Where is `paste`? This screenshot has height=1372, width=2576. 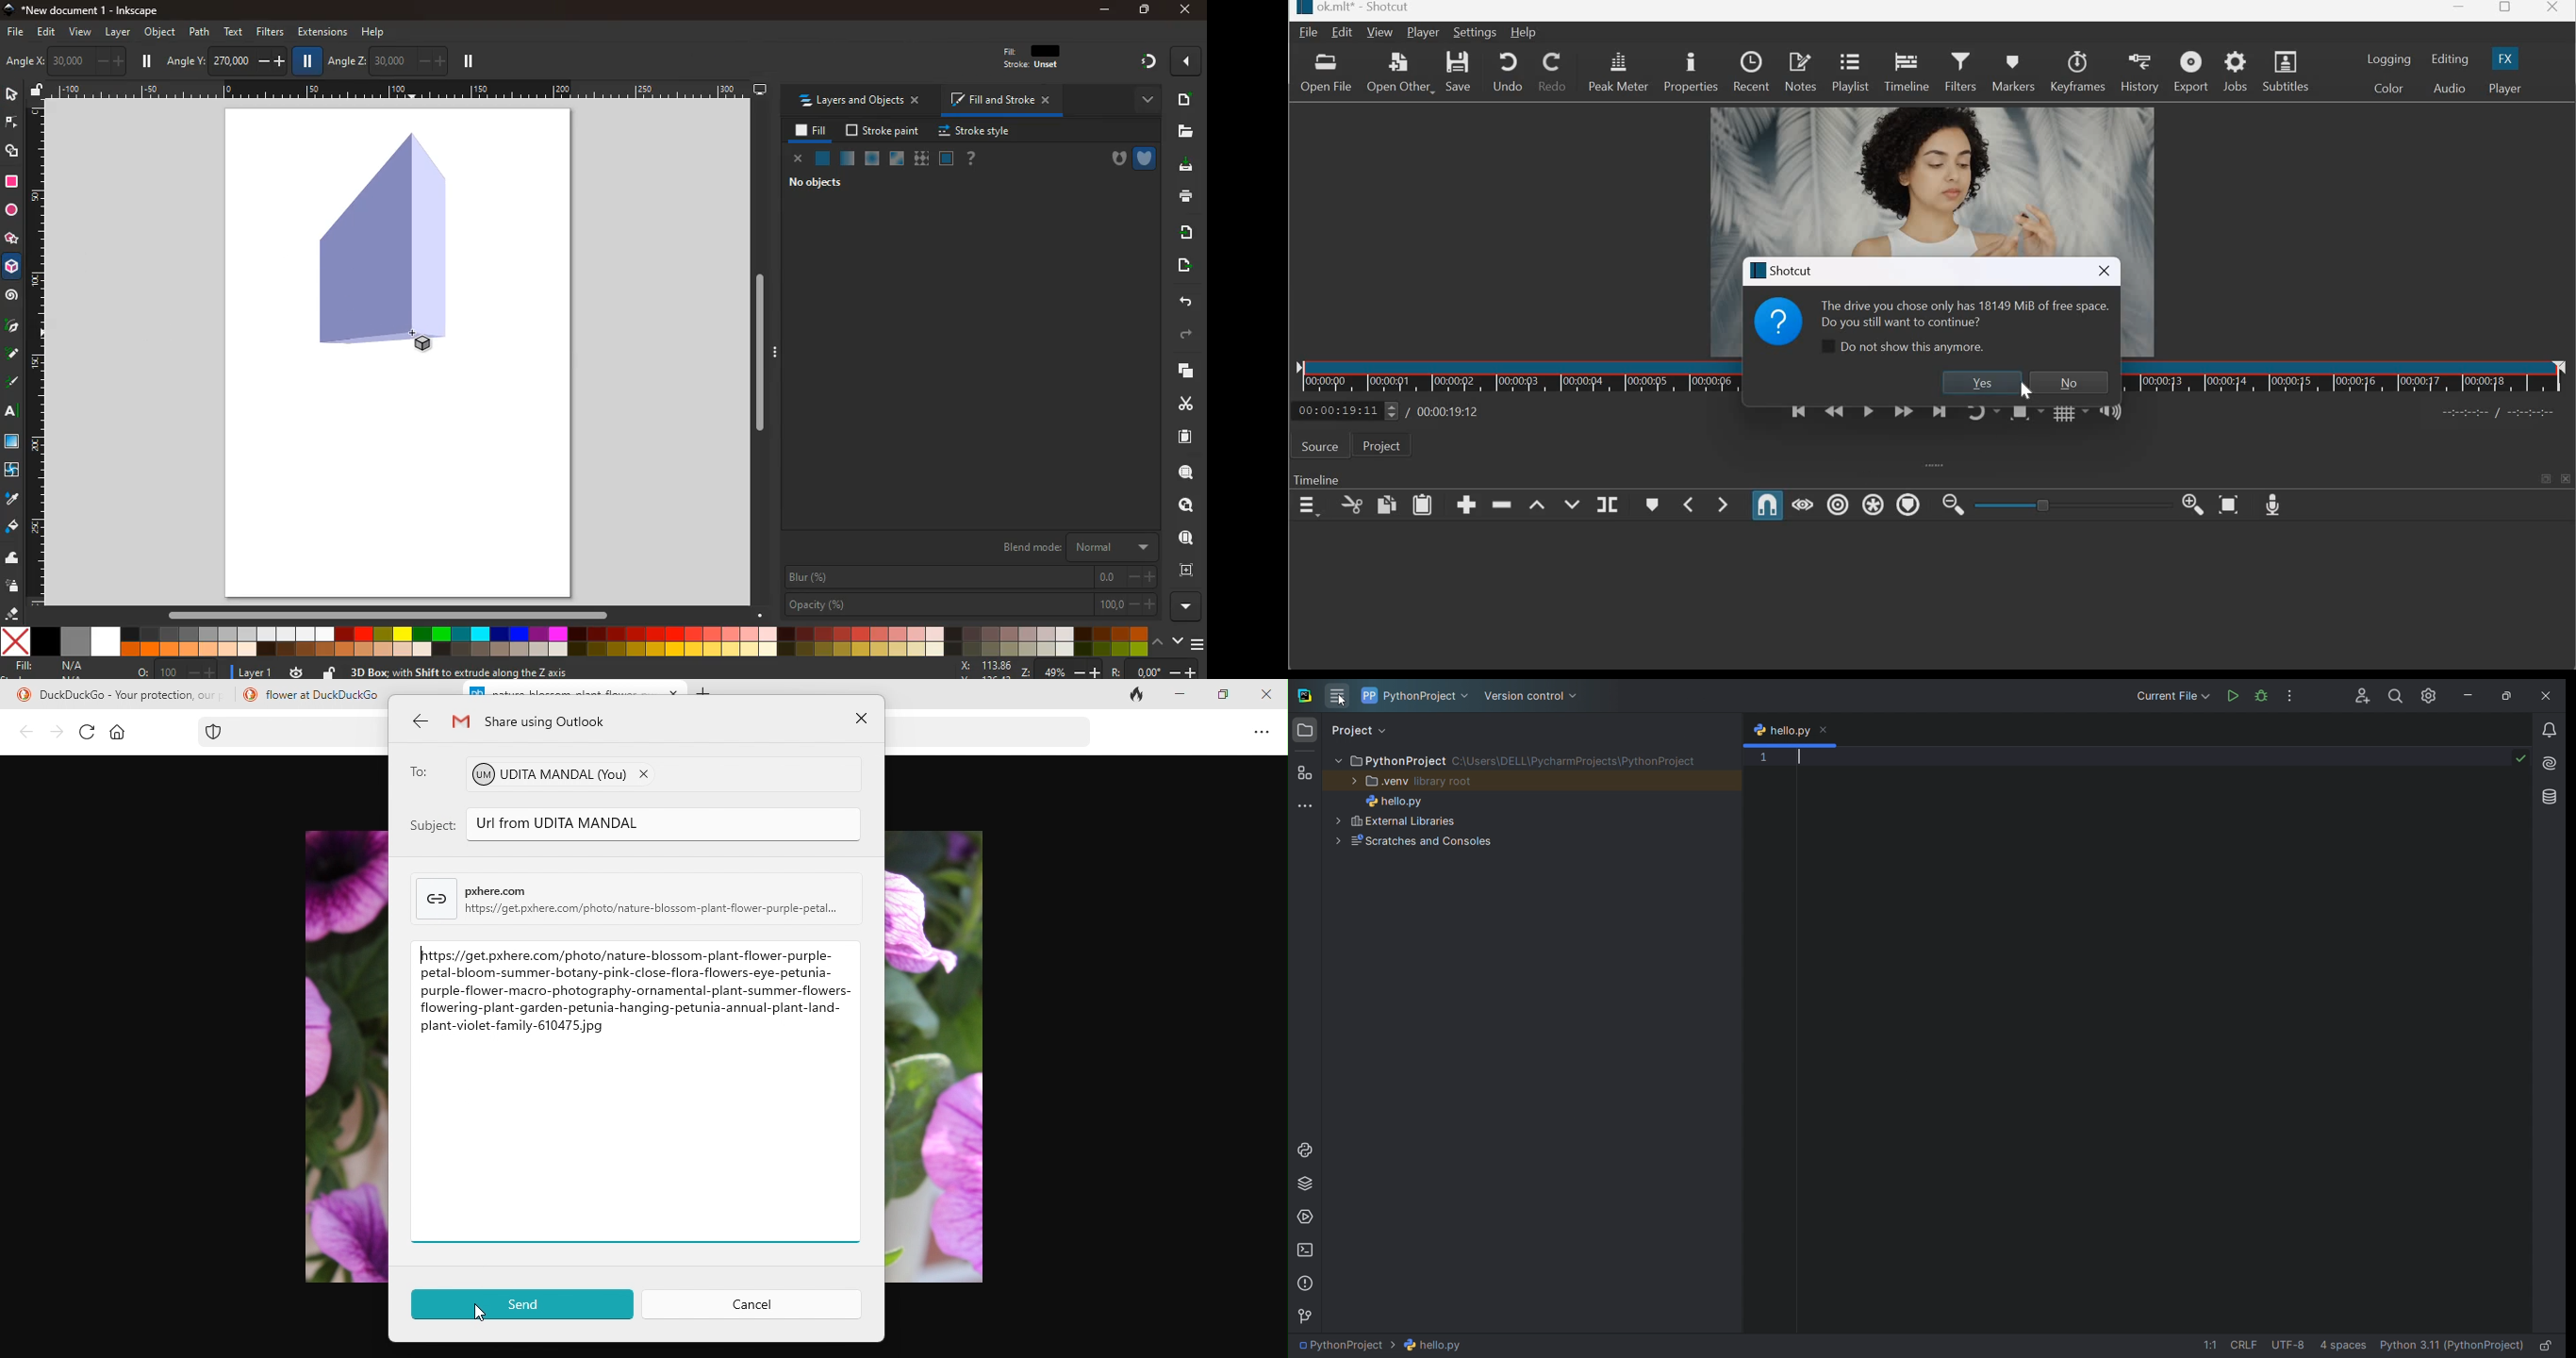 paste is located at coordinates (1422, 505).